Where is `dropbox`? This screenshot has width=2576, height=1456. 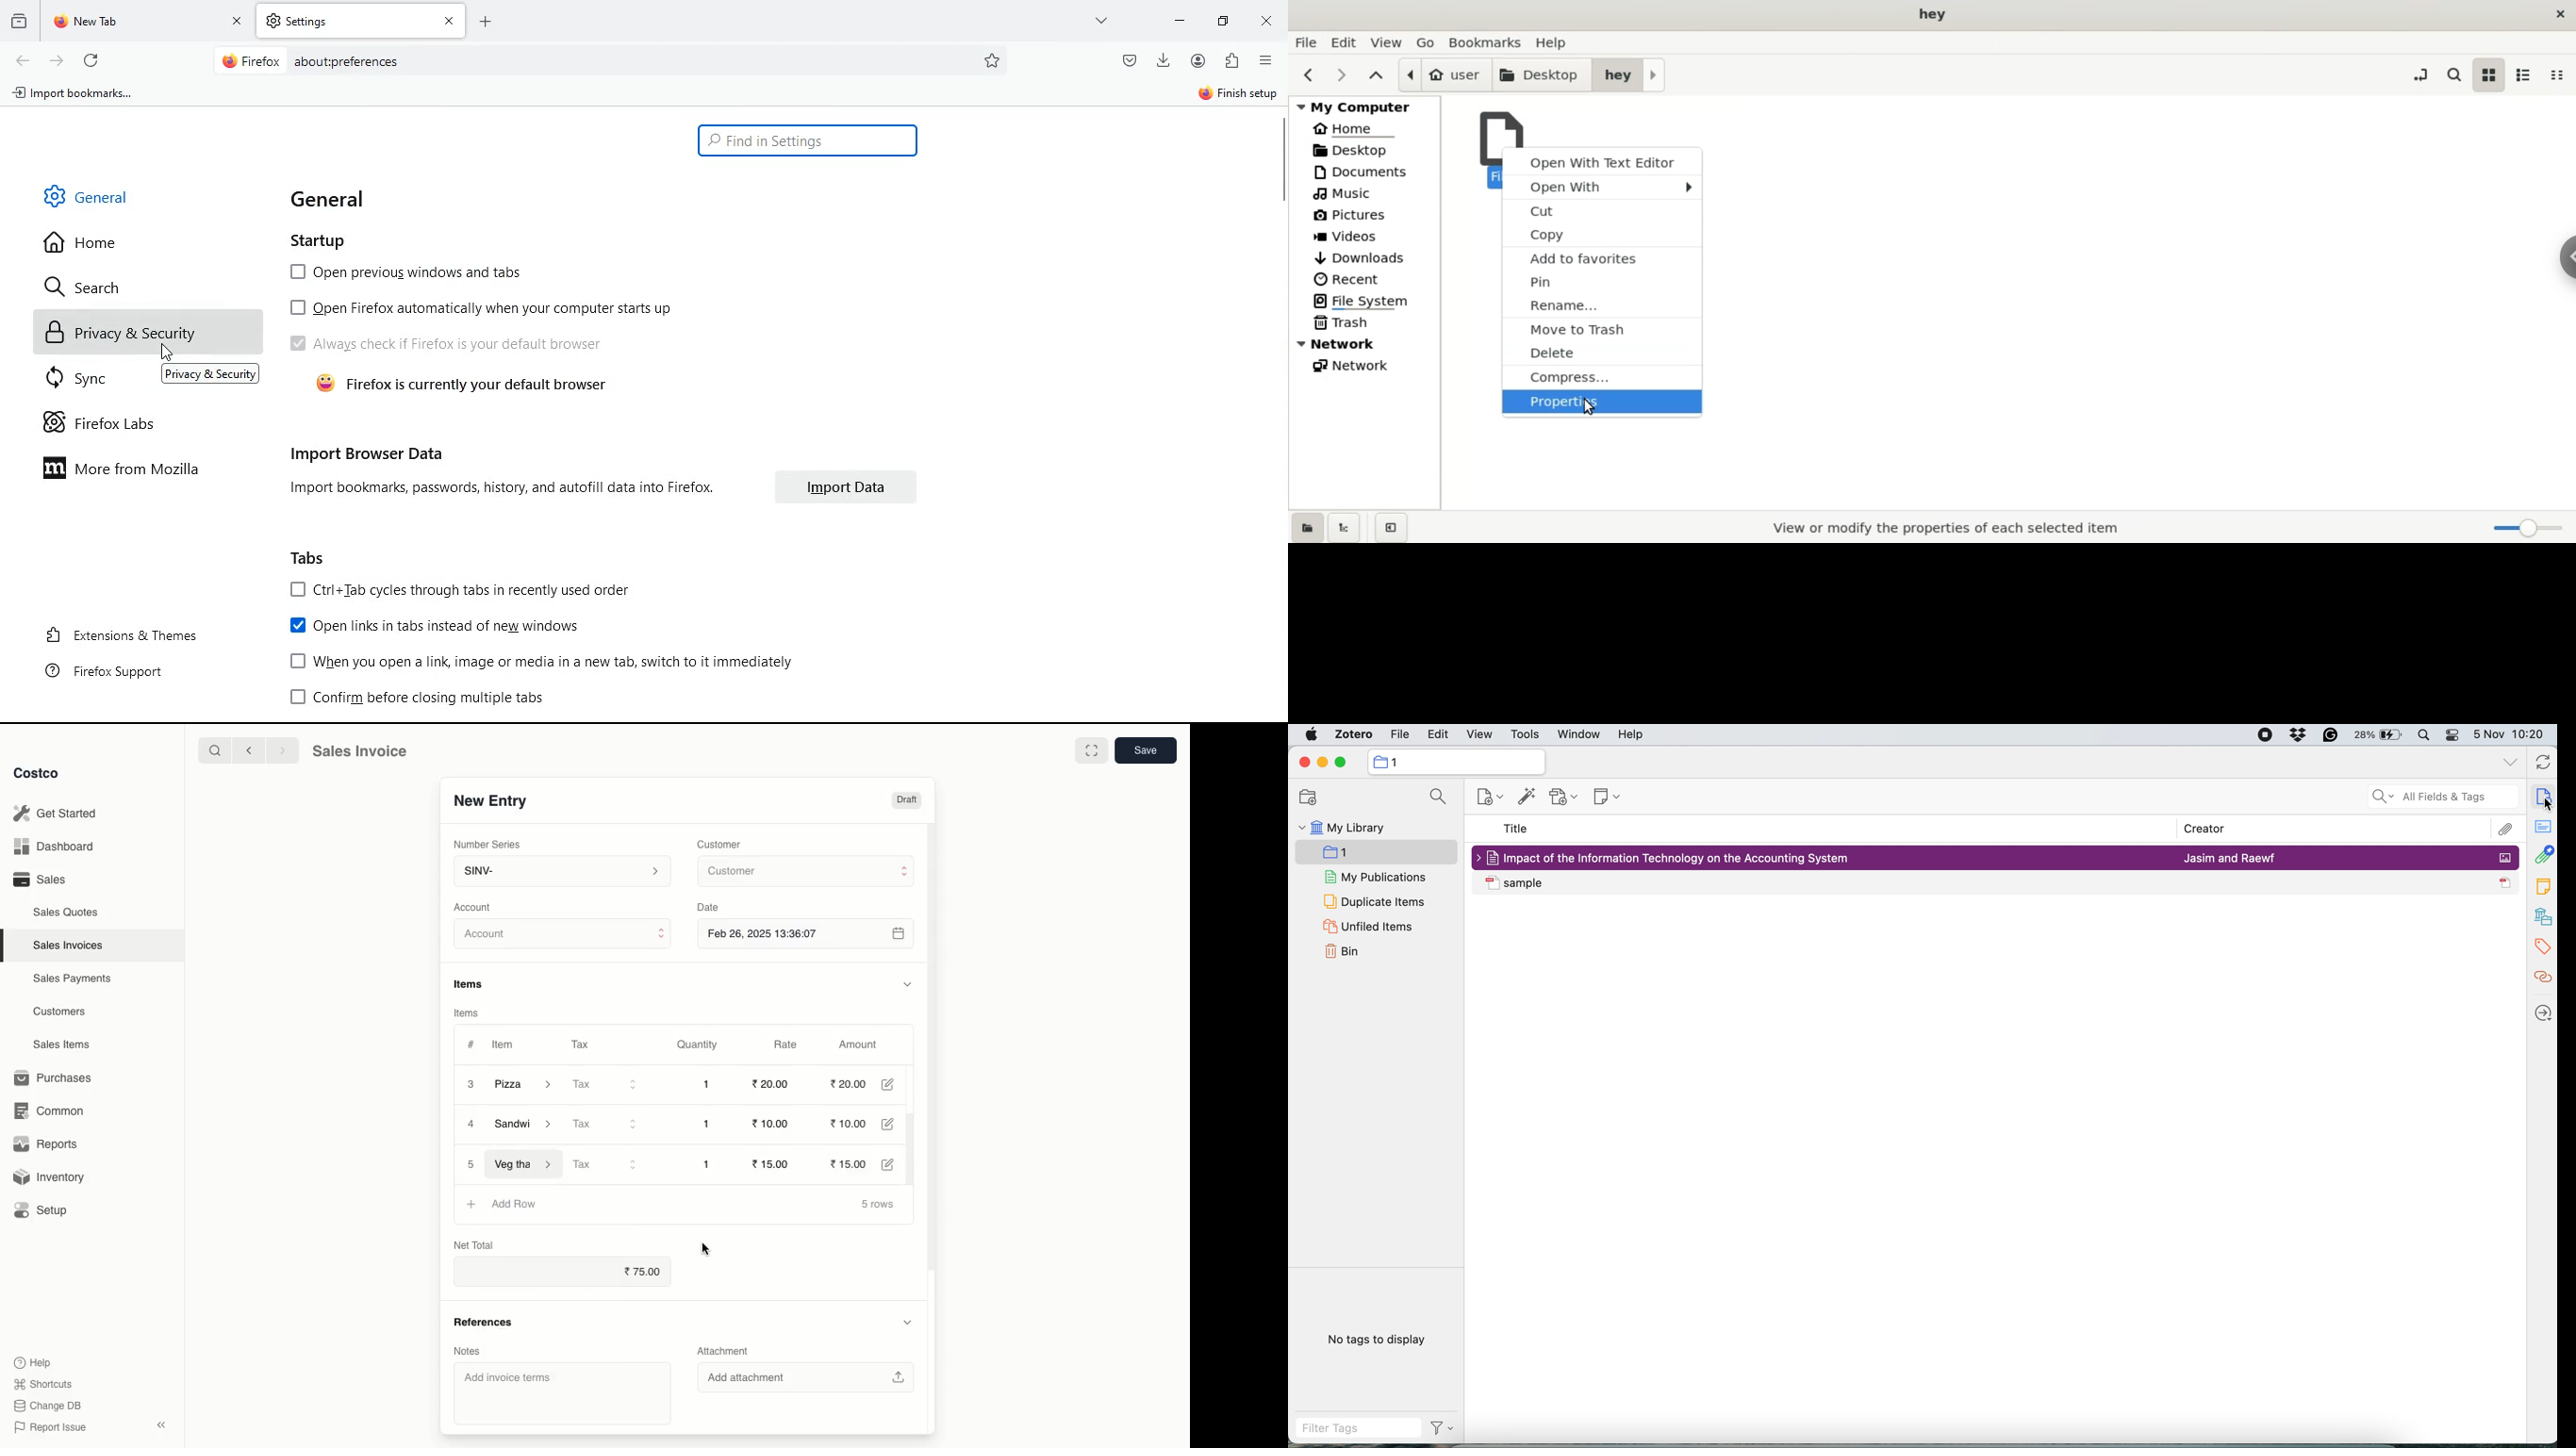 dropbox is located at coordinates (2300, 735).